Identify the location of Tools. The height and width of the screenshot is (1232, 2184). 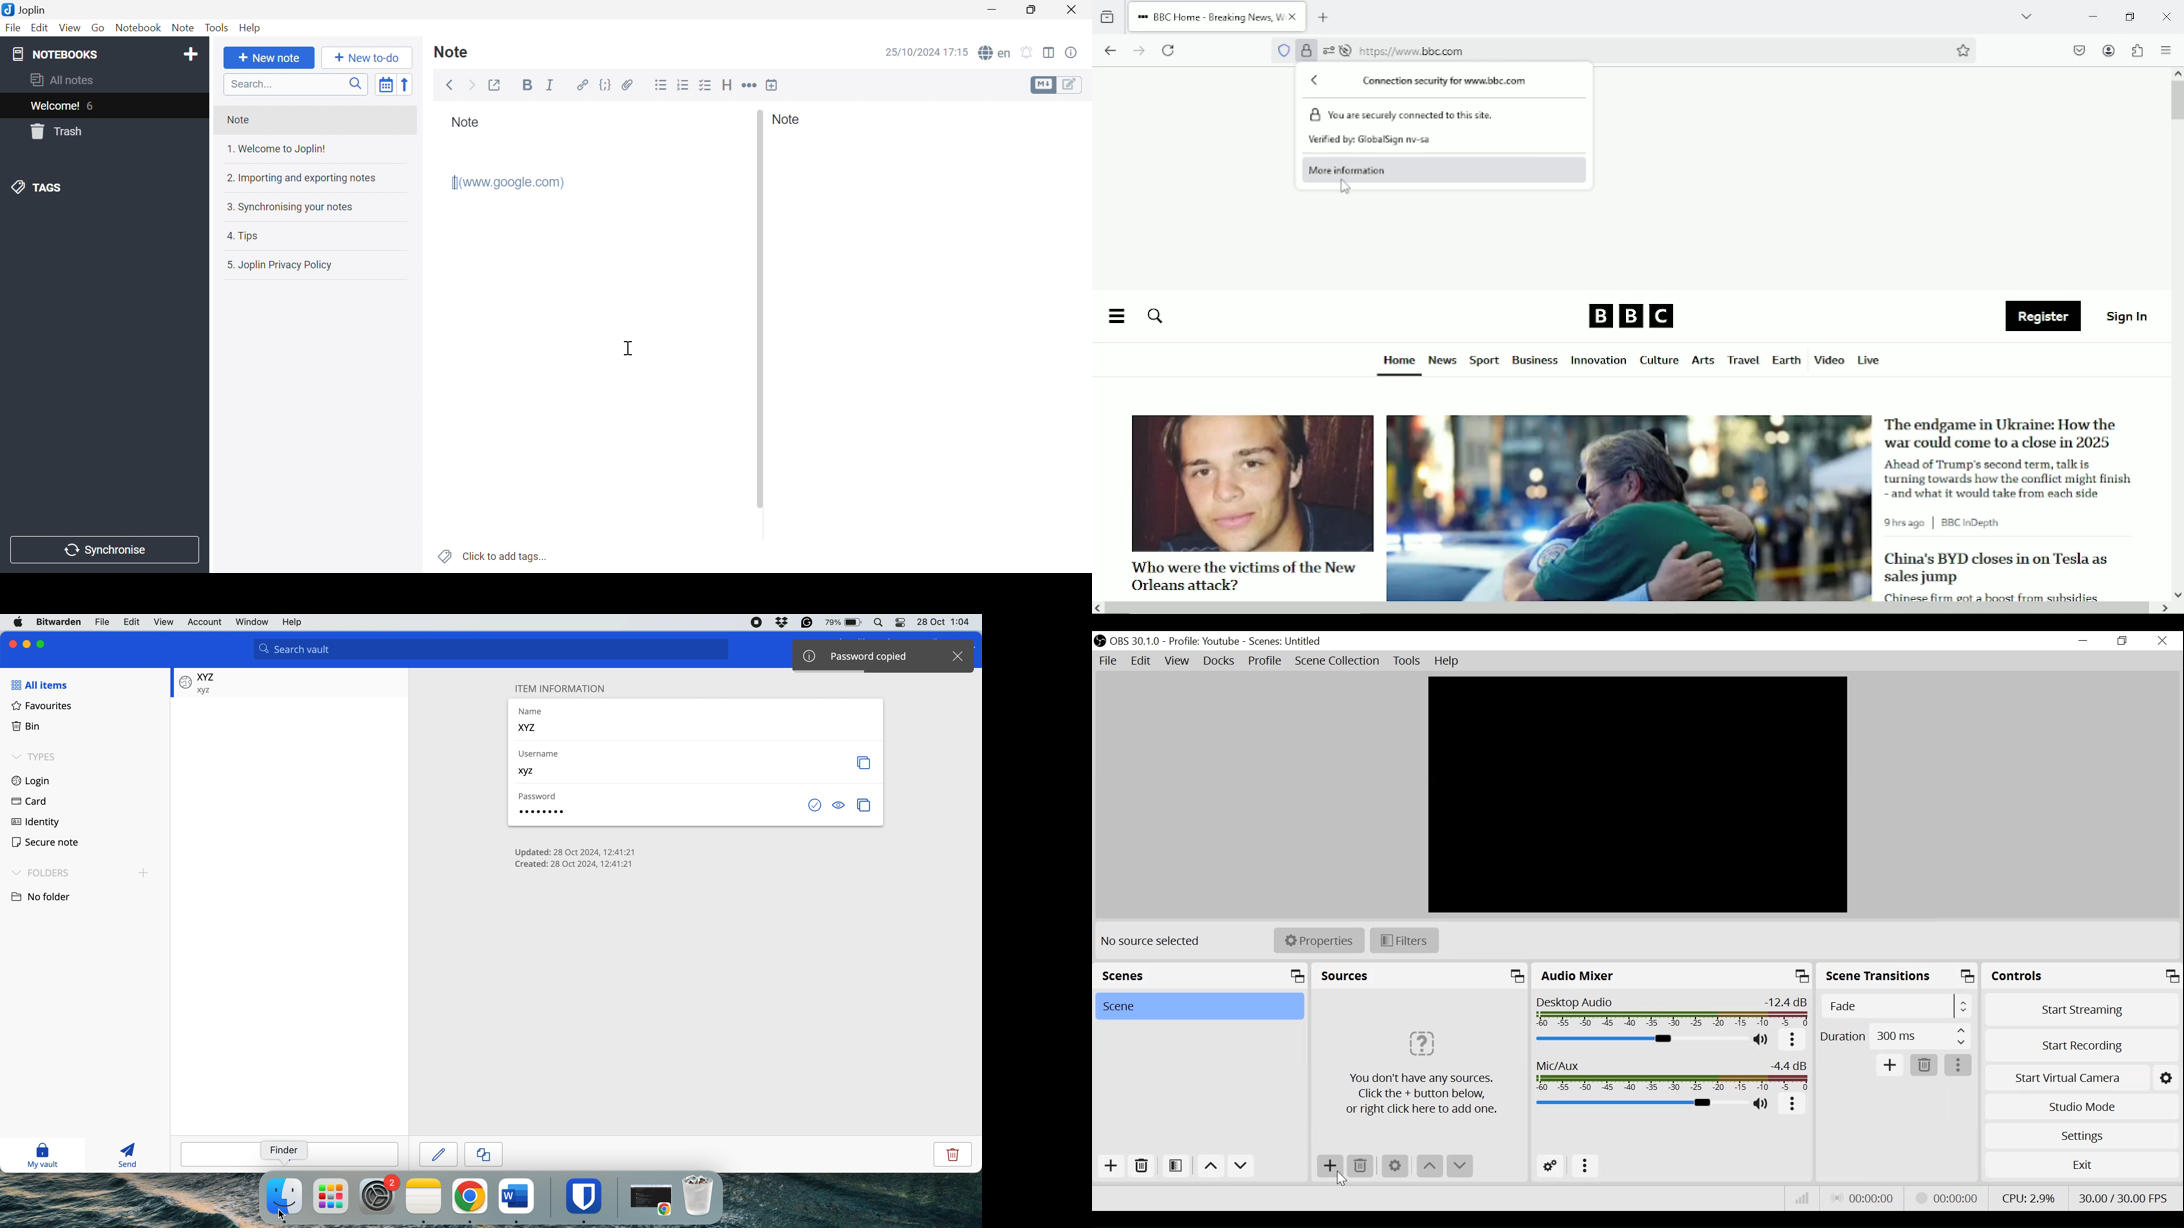
(216, 28).